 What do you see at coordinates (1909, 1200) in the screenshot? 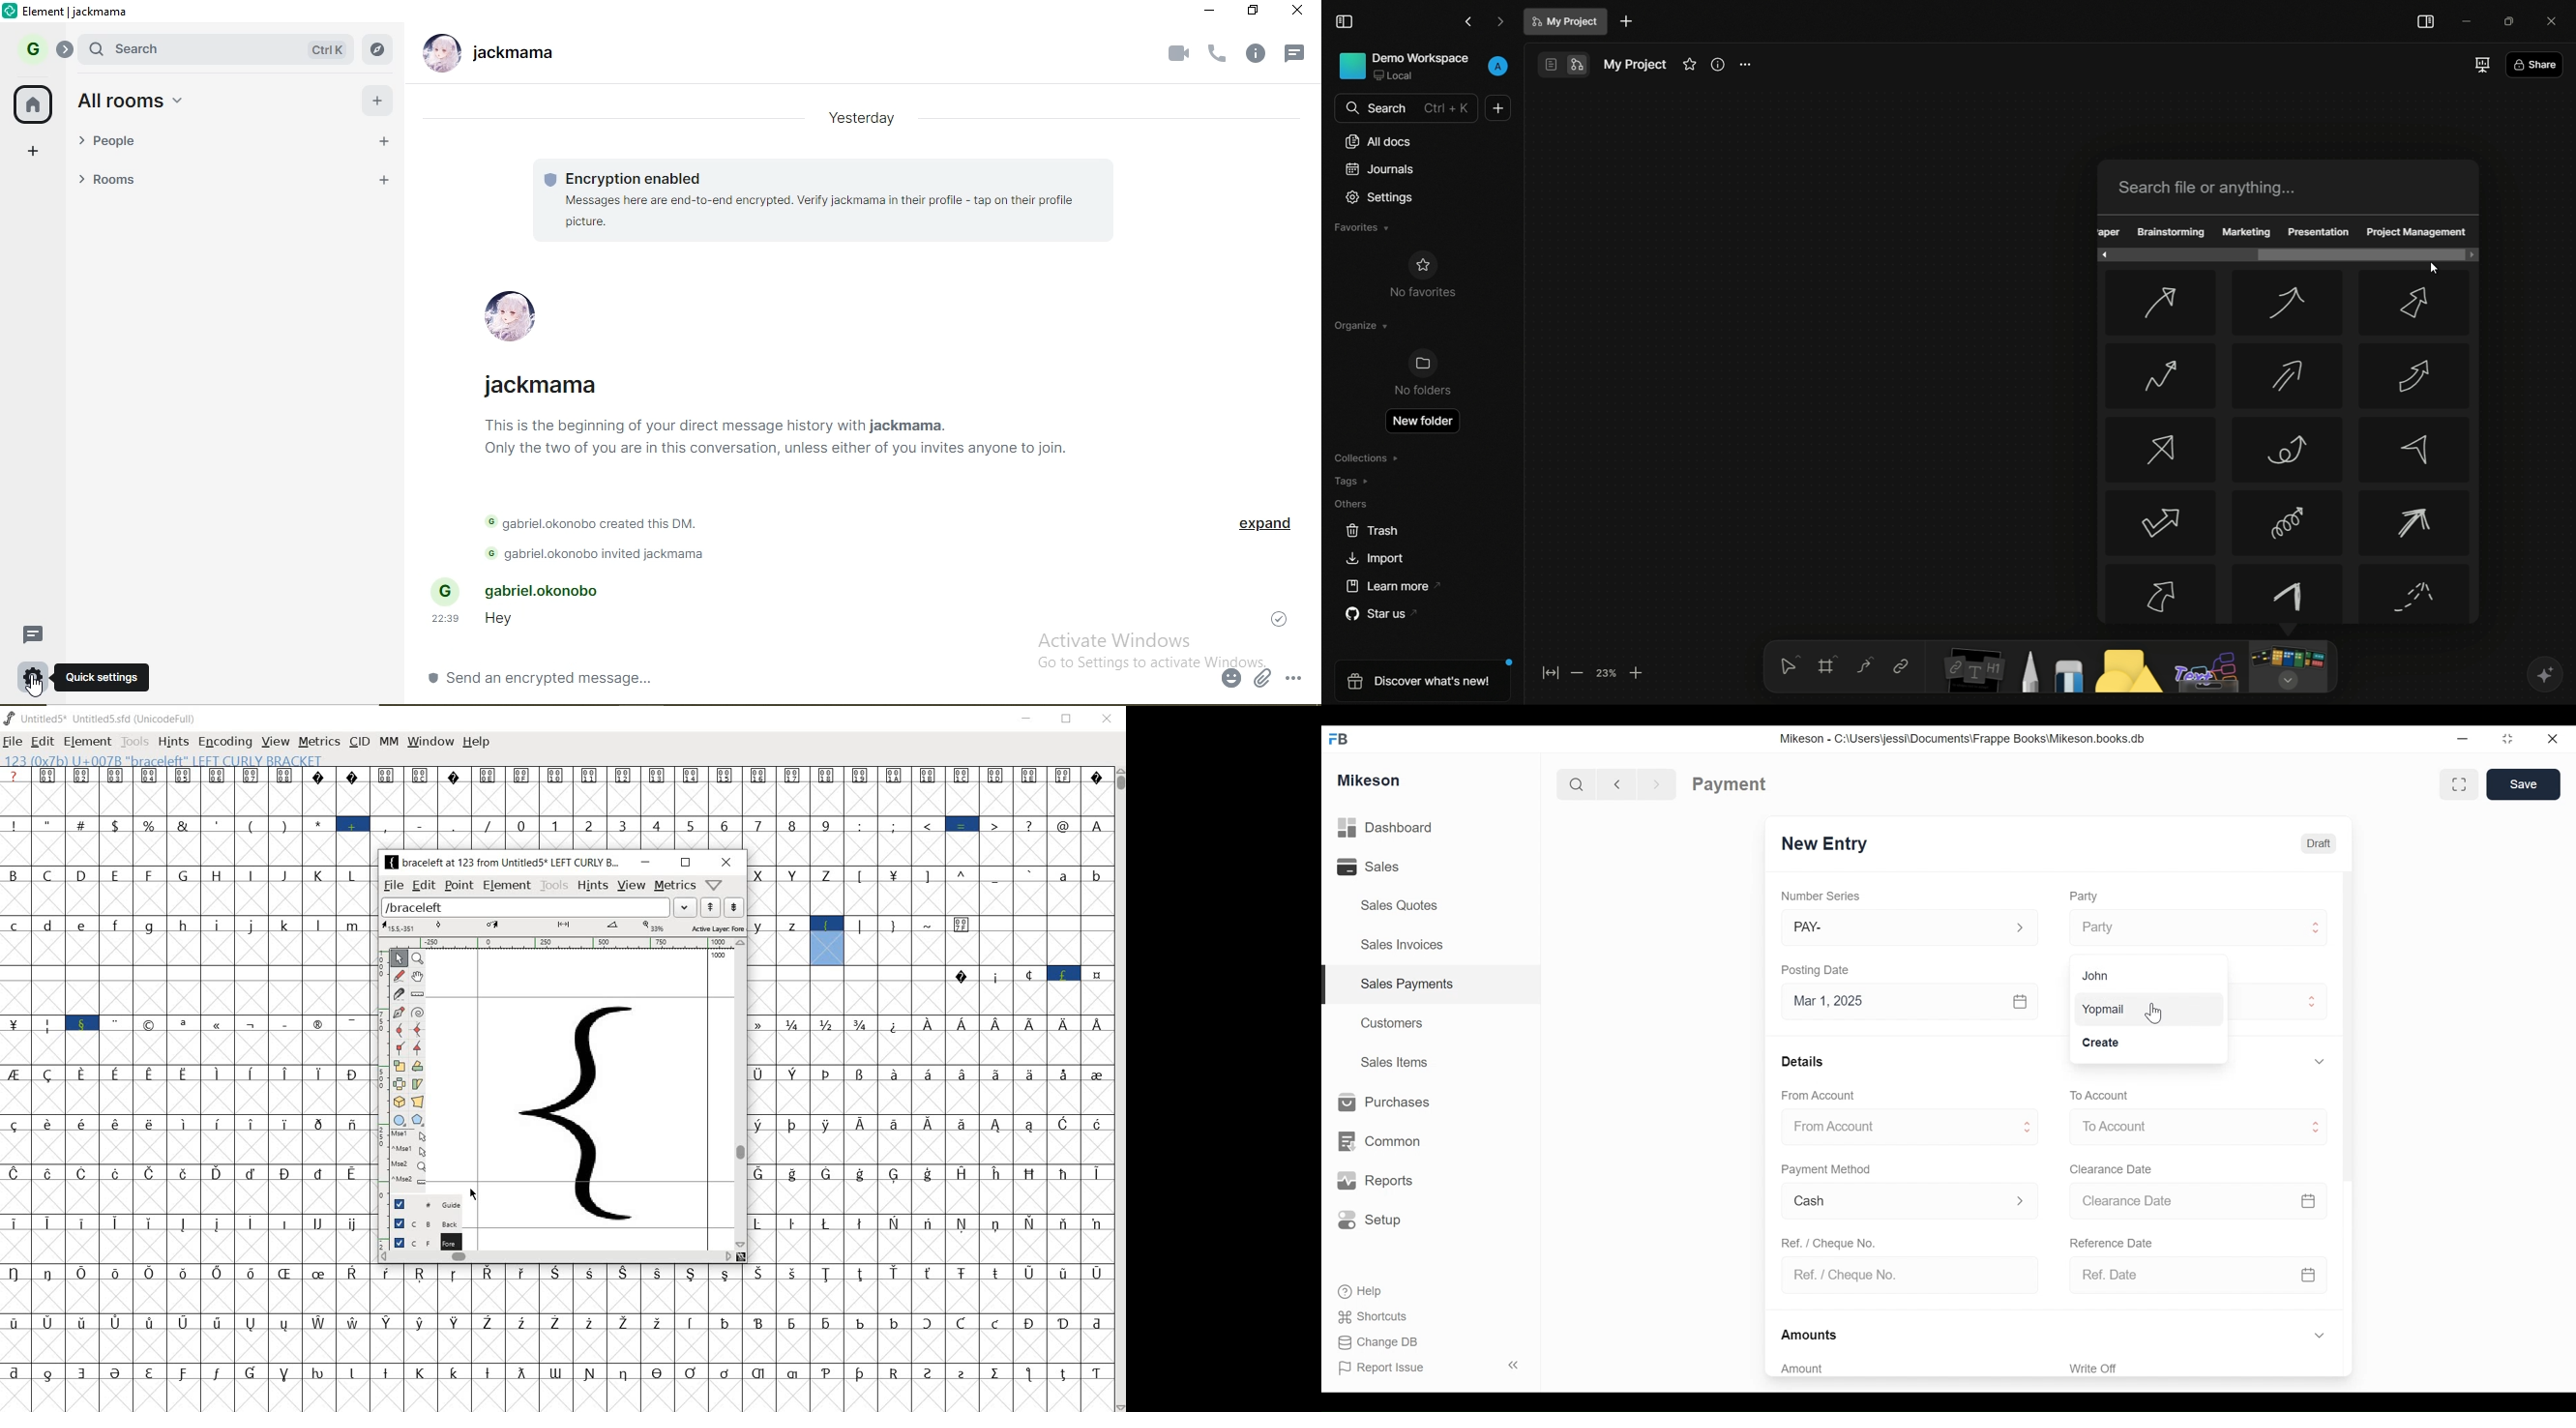
I see `Cash` at bounding box center [1909, 1200].